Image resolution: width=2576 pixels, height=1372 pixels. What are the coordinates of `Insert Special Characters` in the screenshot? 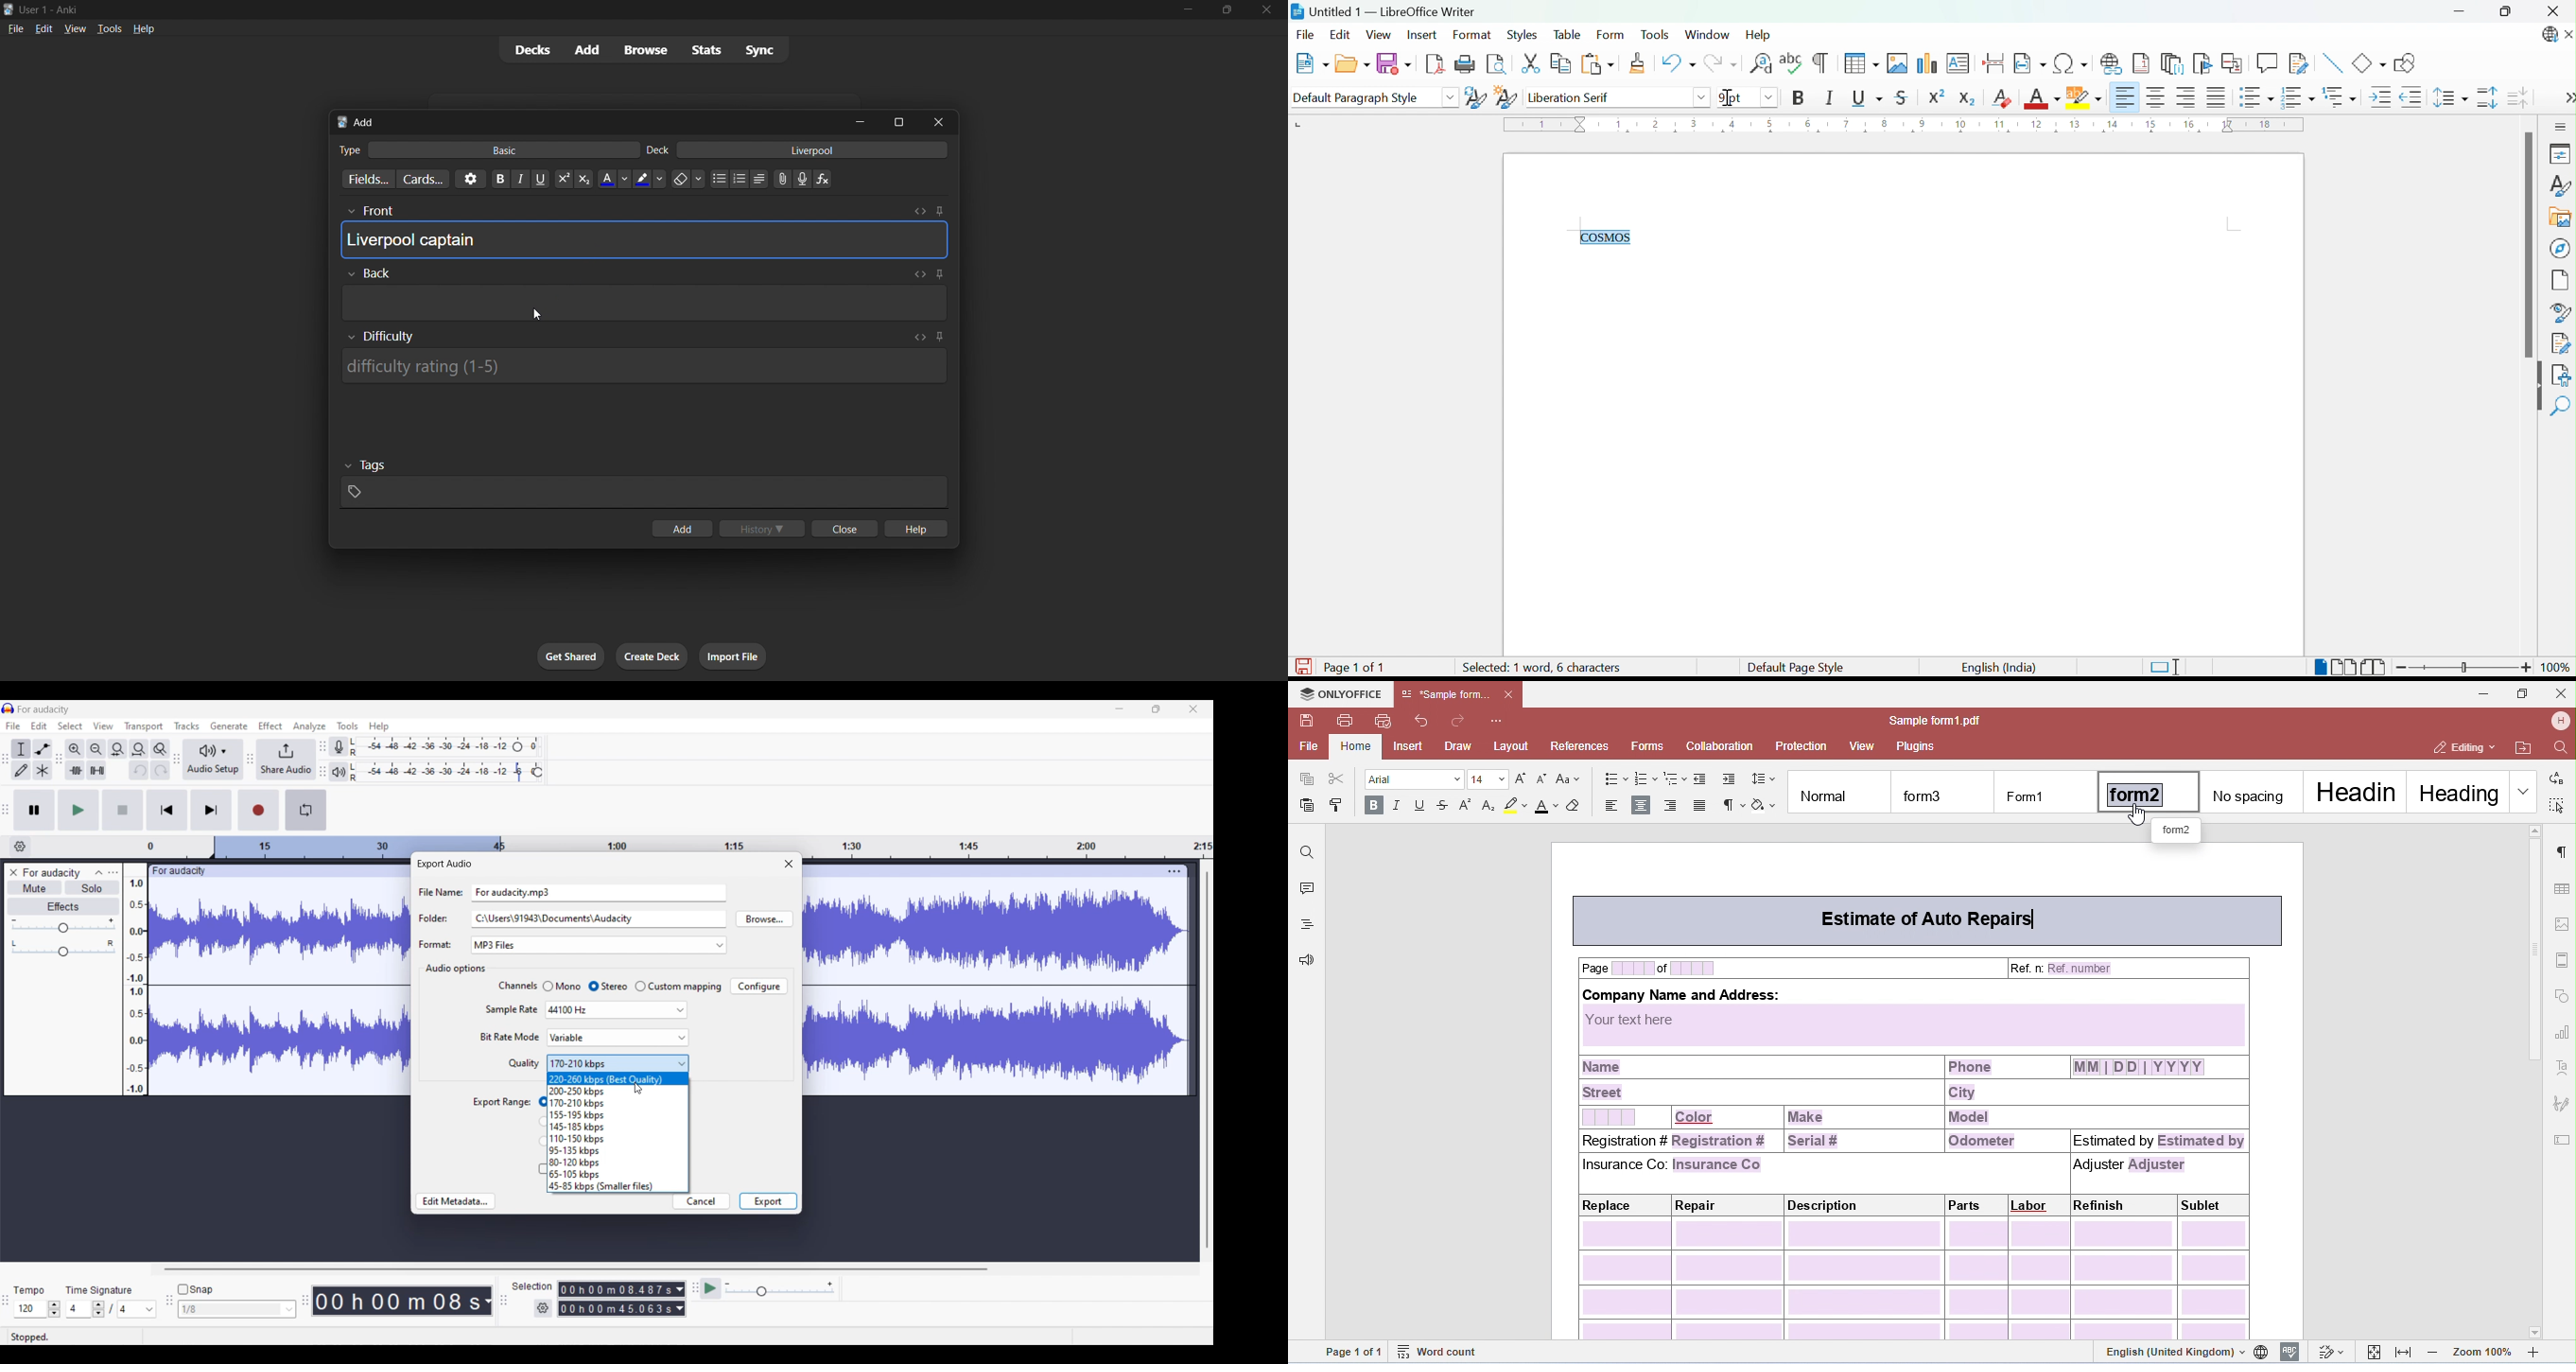 It's located at (2072, 64).